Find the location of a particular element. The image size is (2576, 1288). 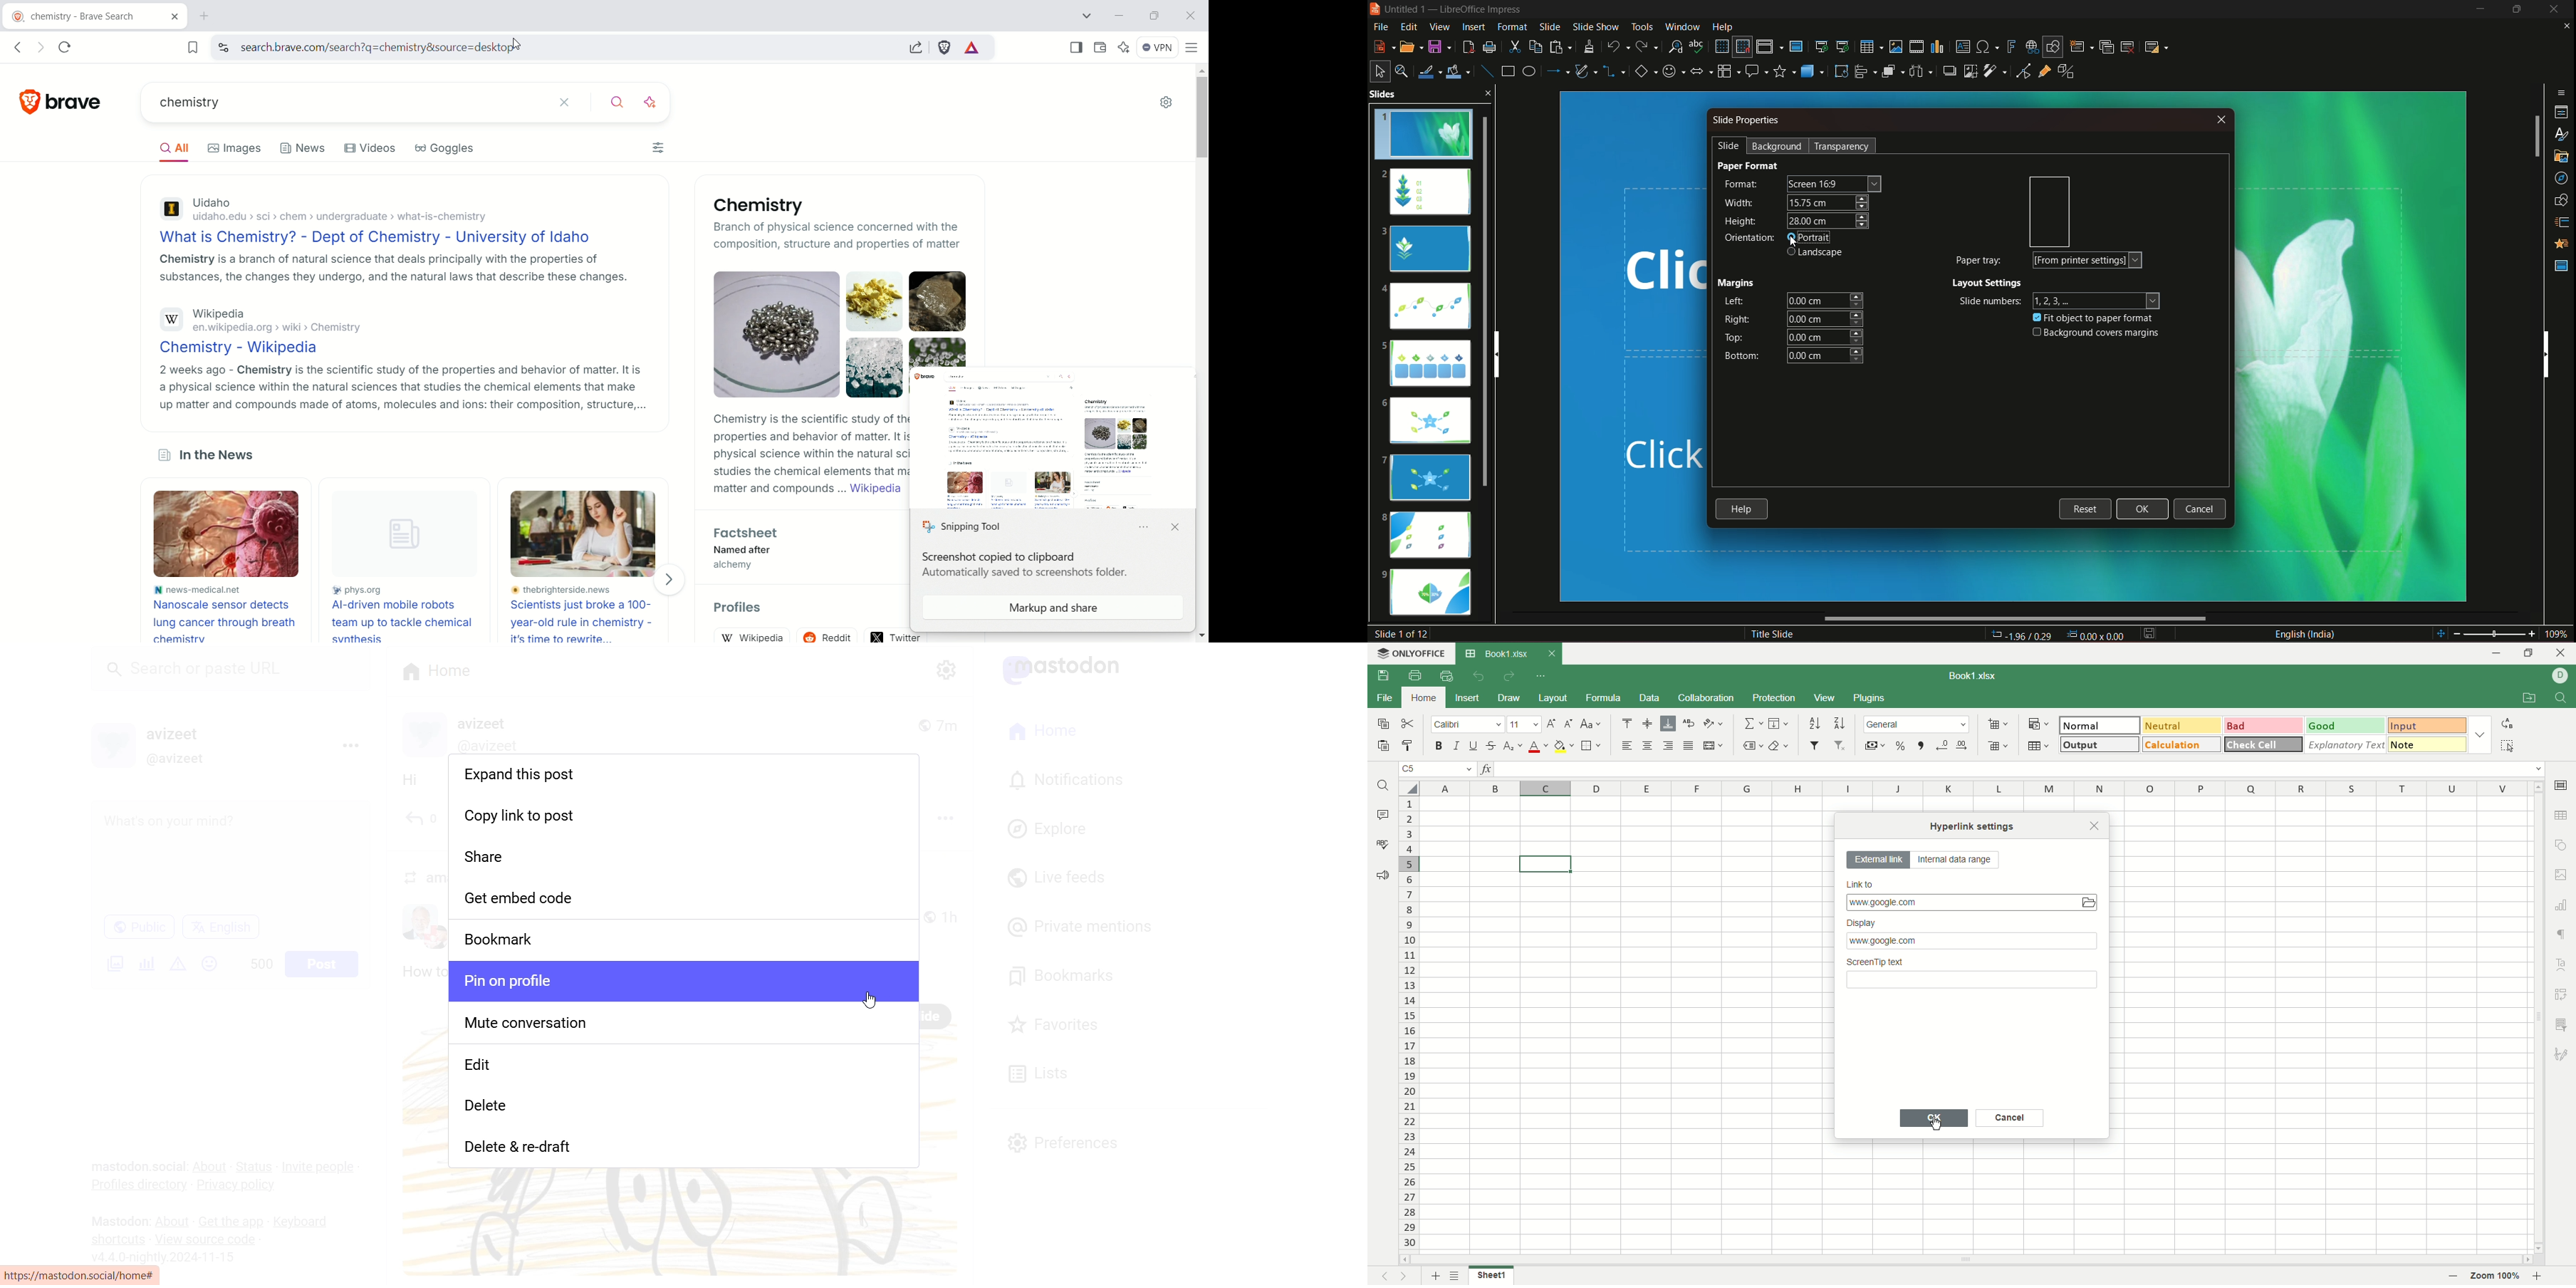

display is located at coordinates (1974, 935).